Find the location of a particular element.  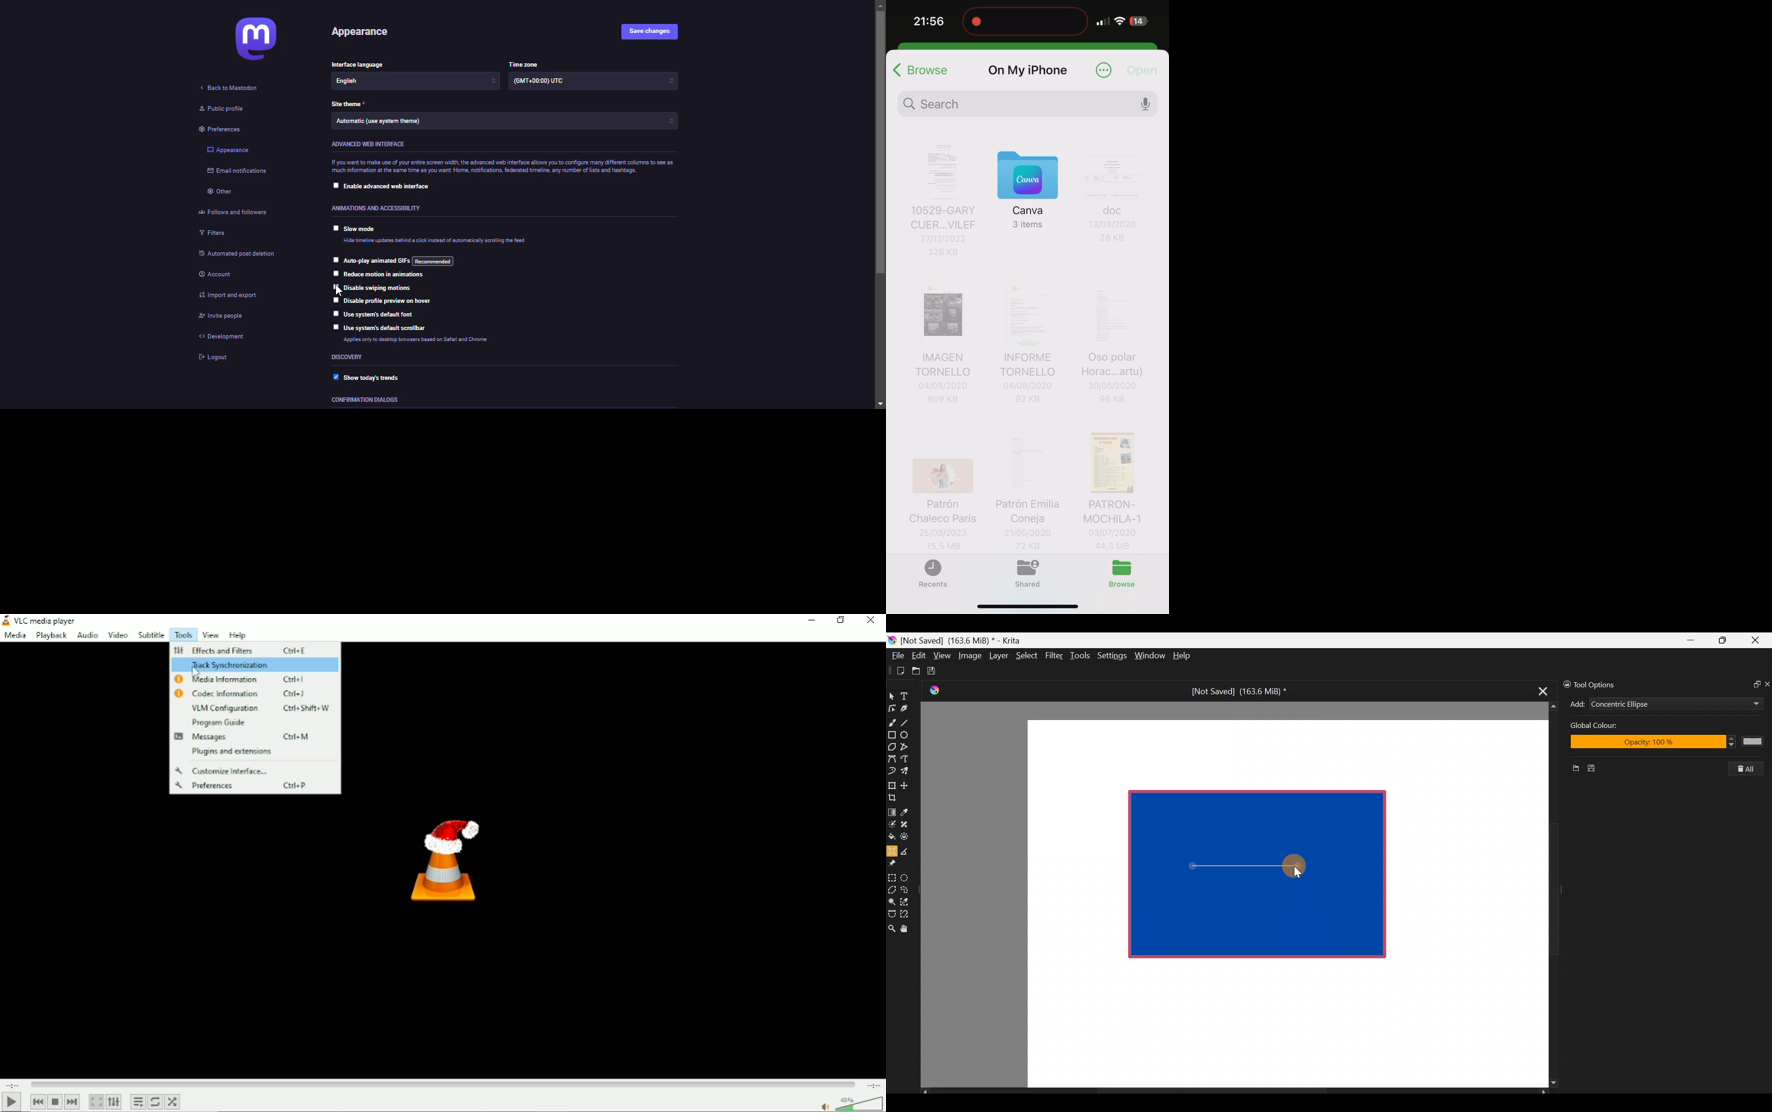

click to select is located at coordinates (335, 258).